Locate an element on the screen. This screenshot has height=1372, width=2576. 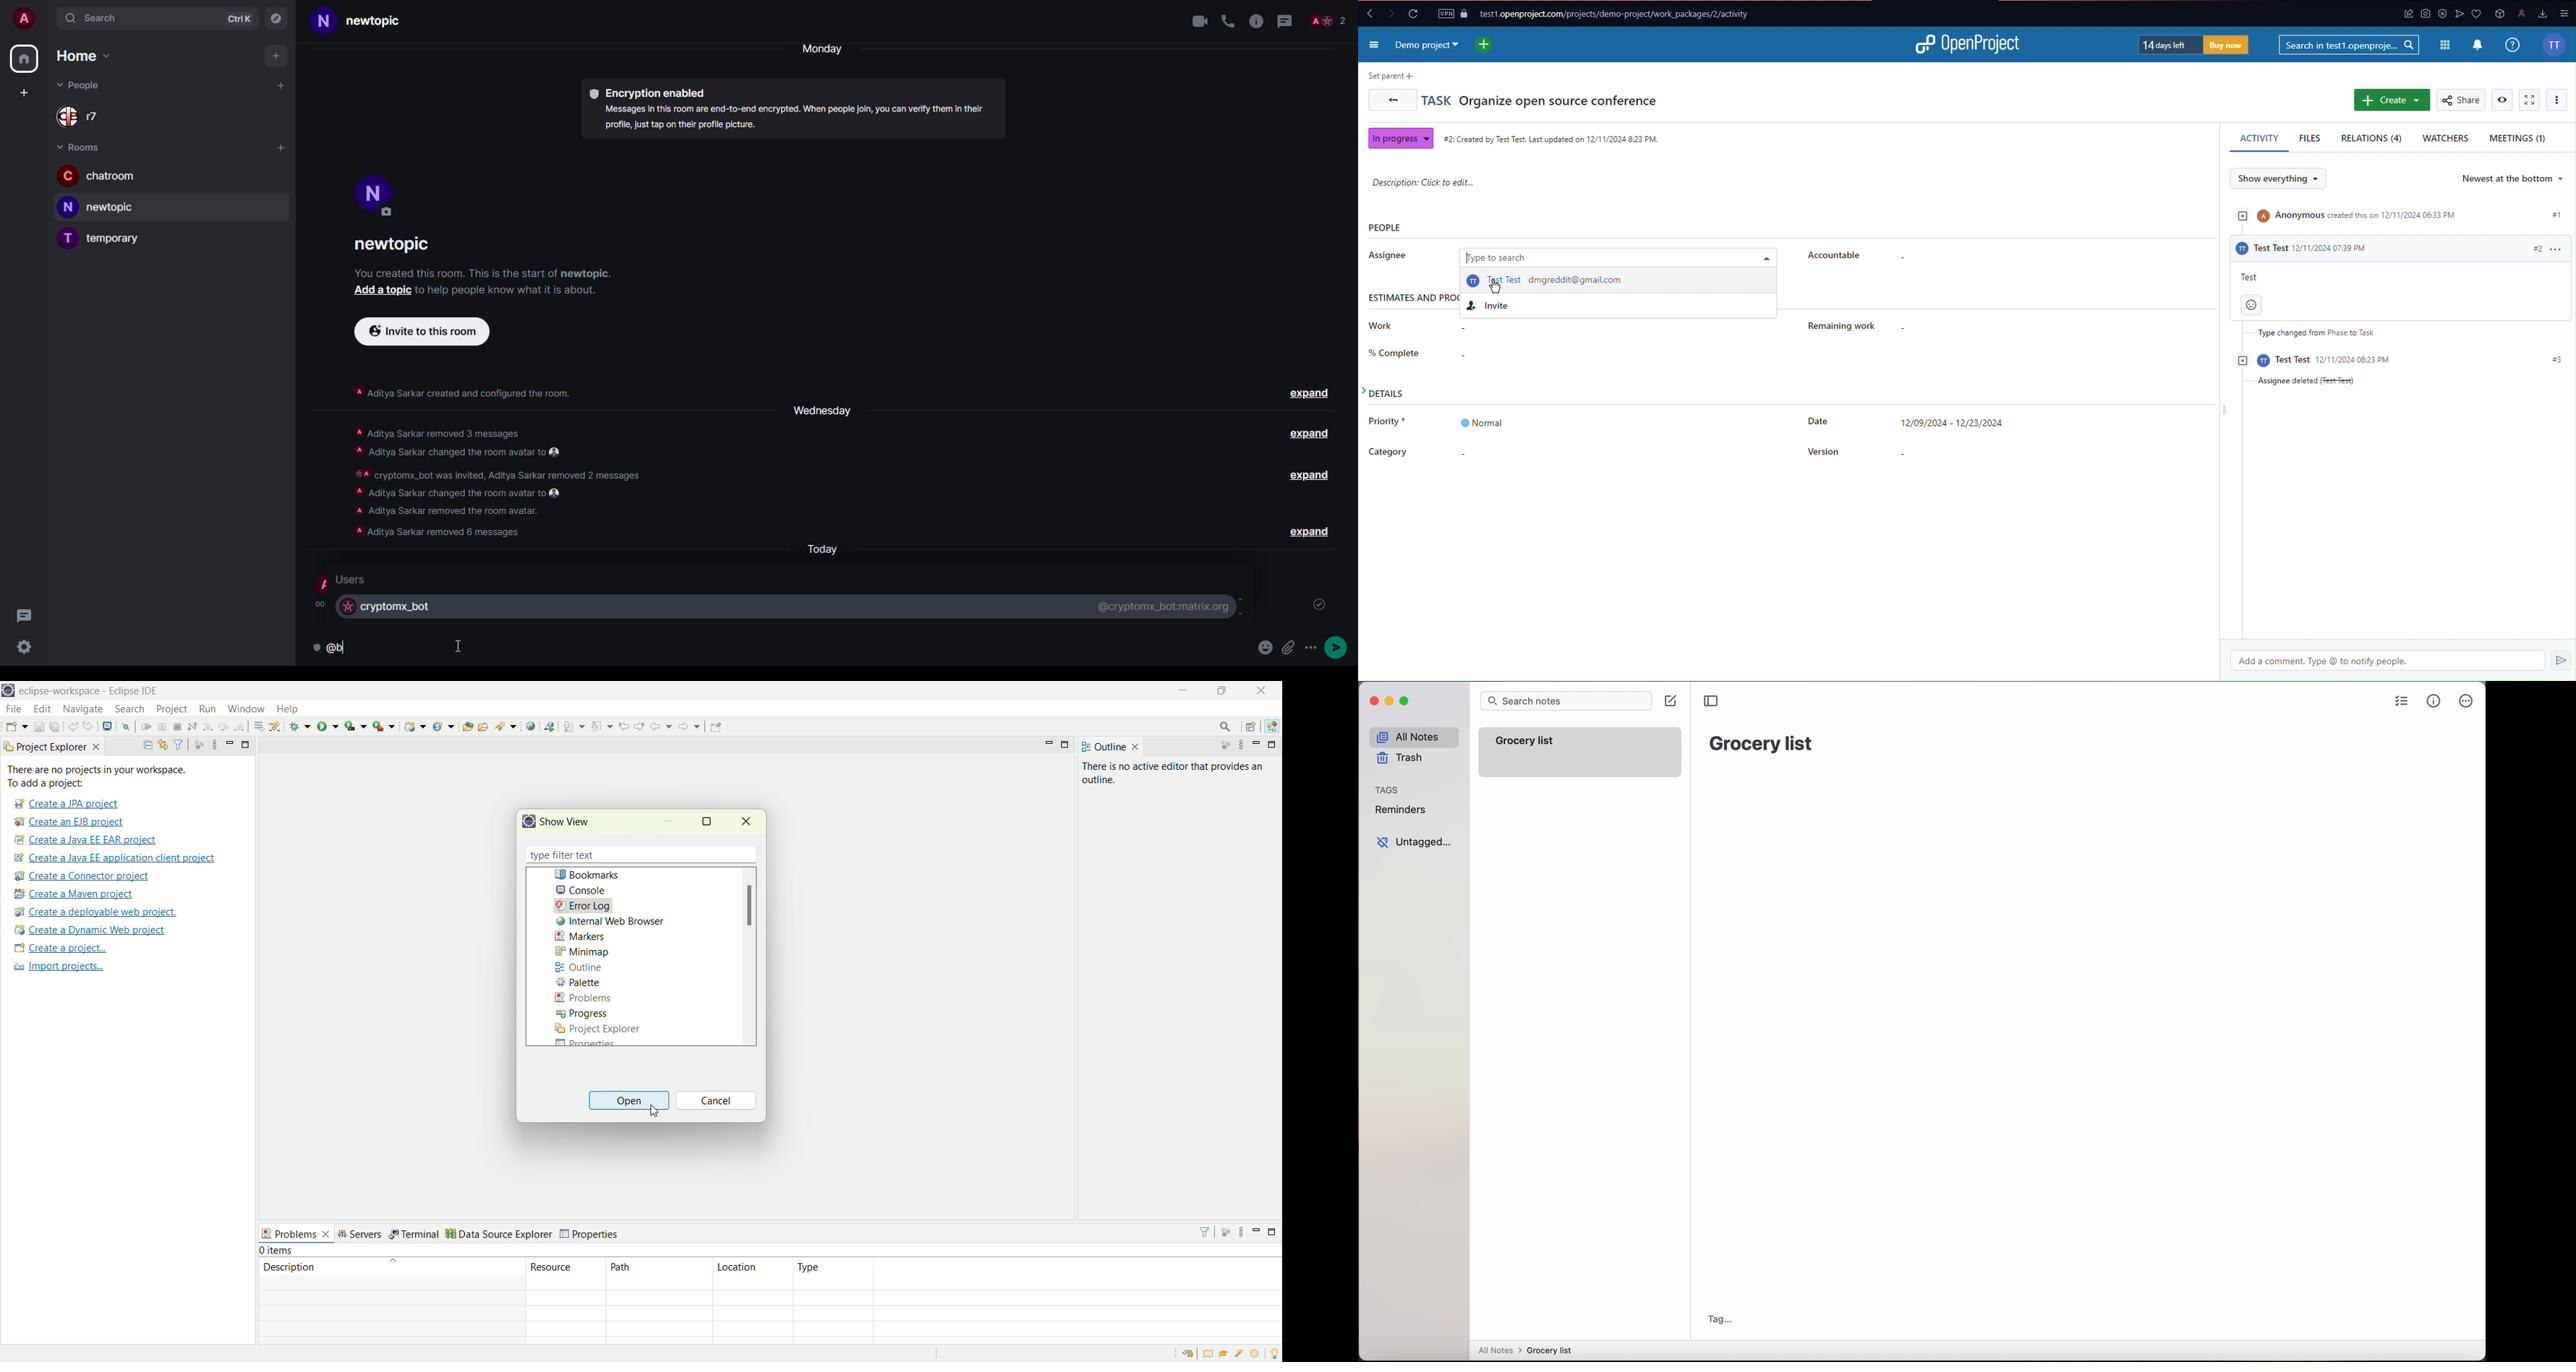
view menu is located at coordinates (1244, 1234).